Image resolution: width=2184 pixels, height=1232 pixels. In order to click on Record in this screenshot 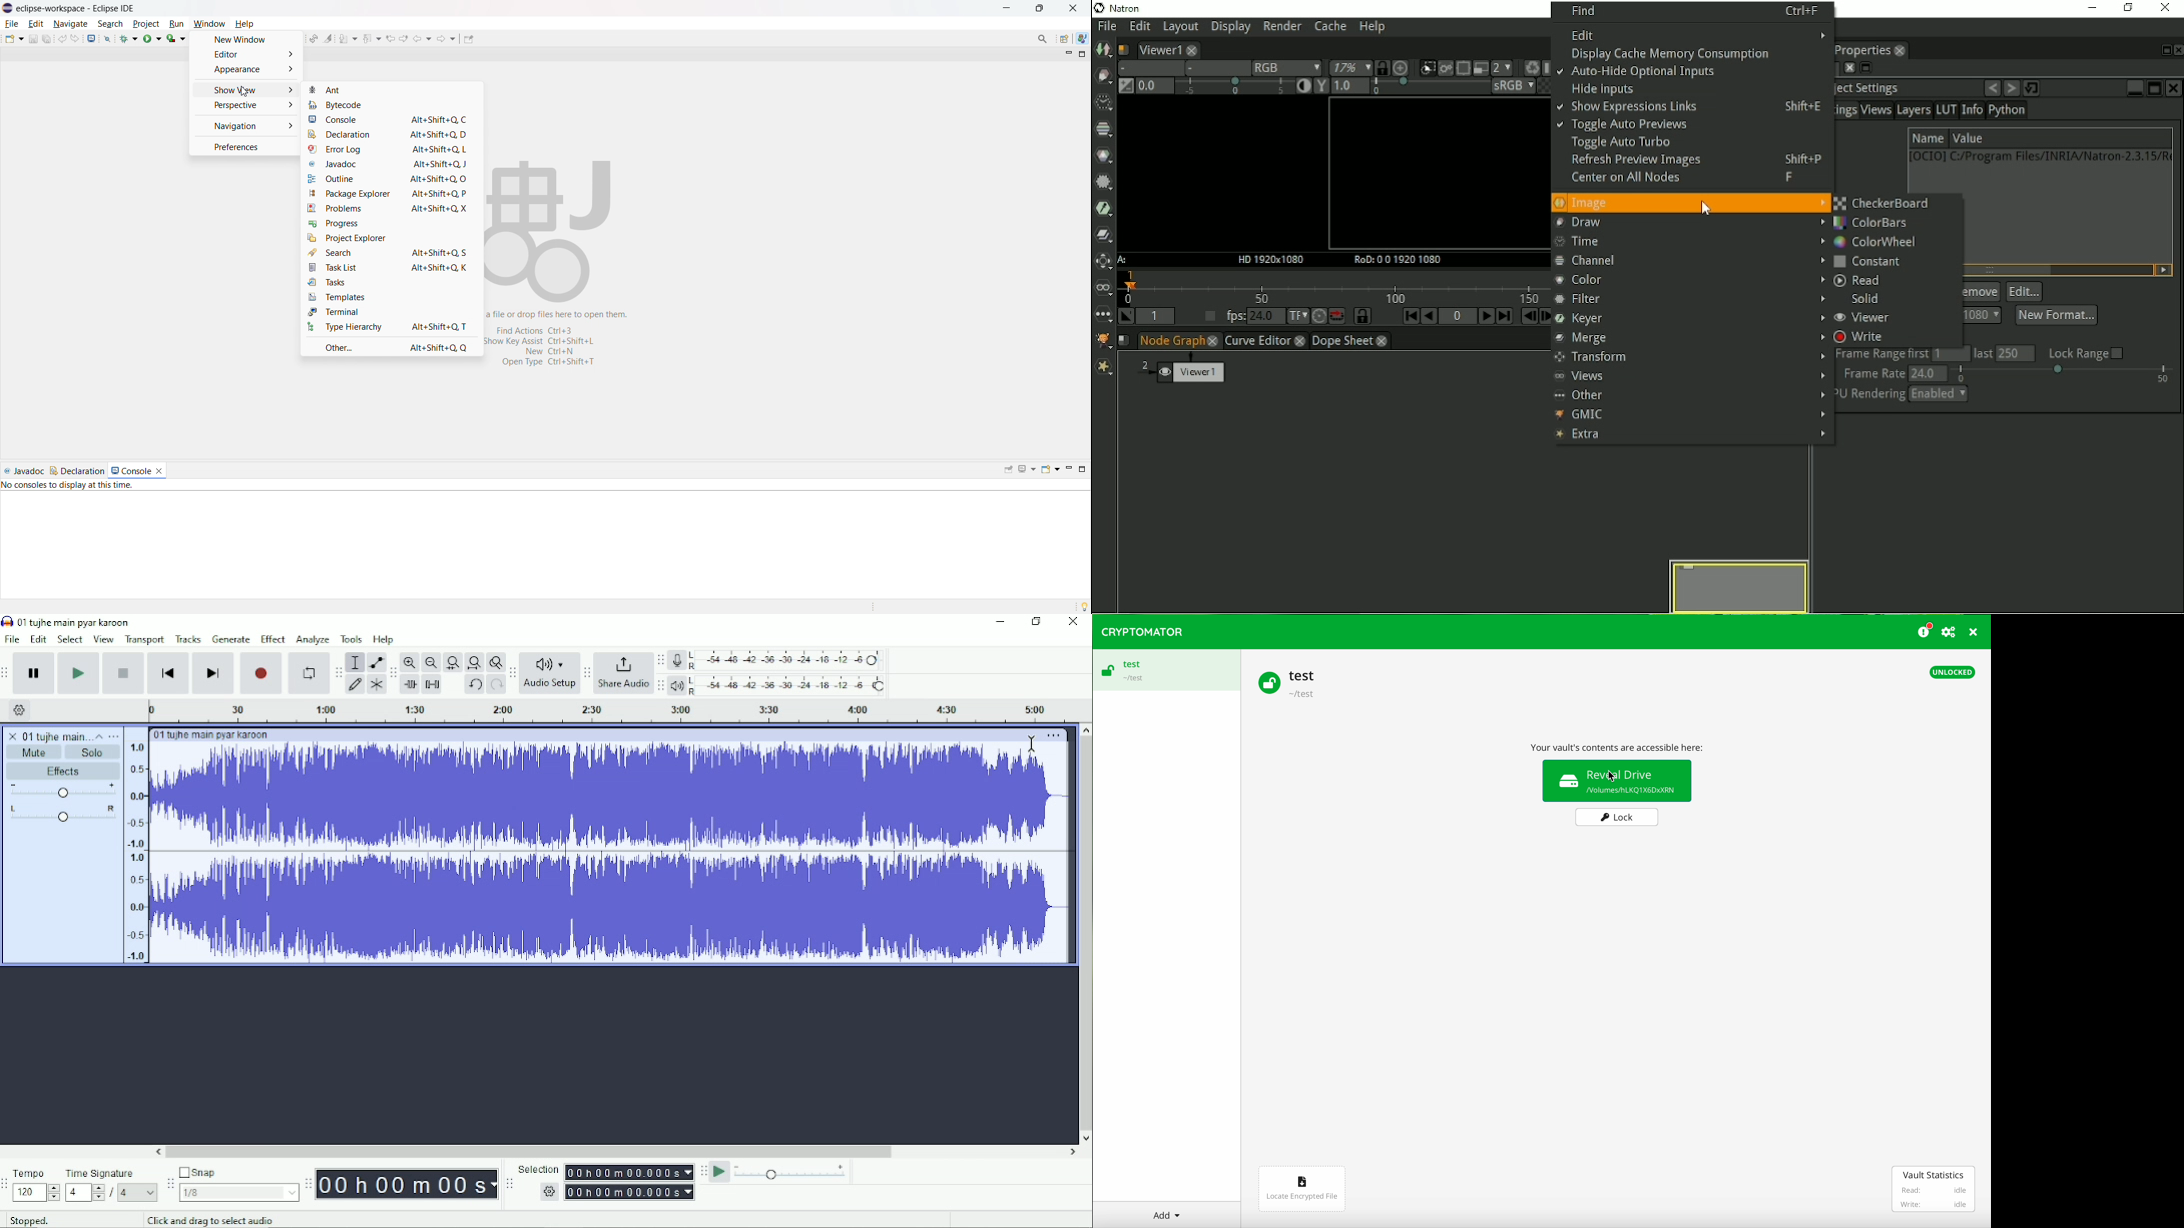, I will do `click(262, 674)`.